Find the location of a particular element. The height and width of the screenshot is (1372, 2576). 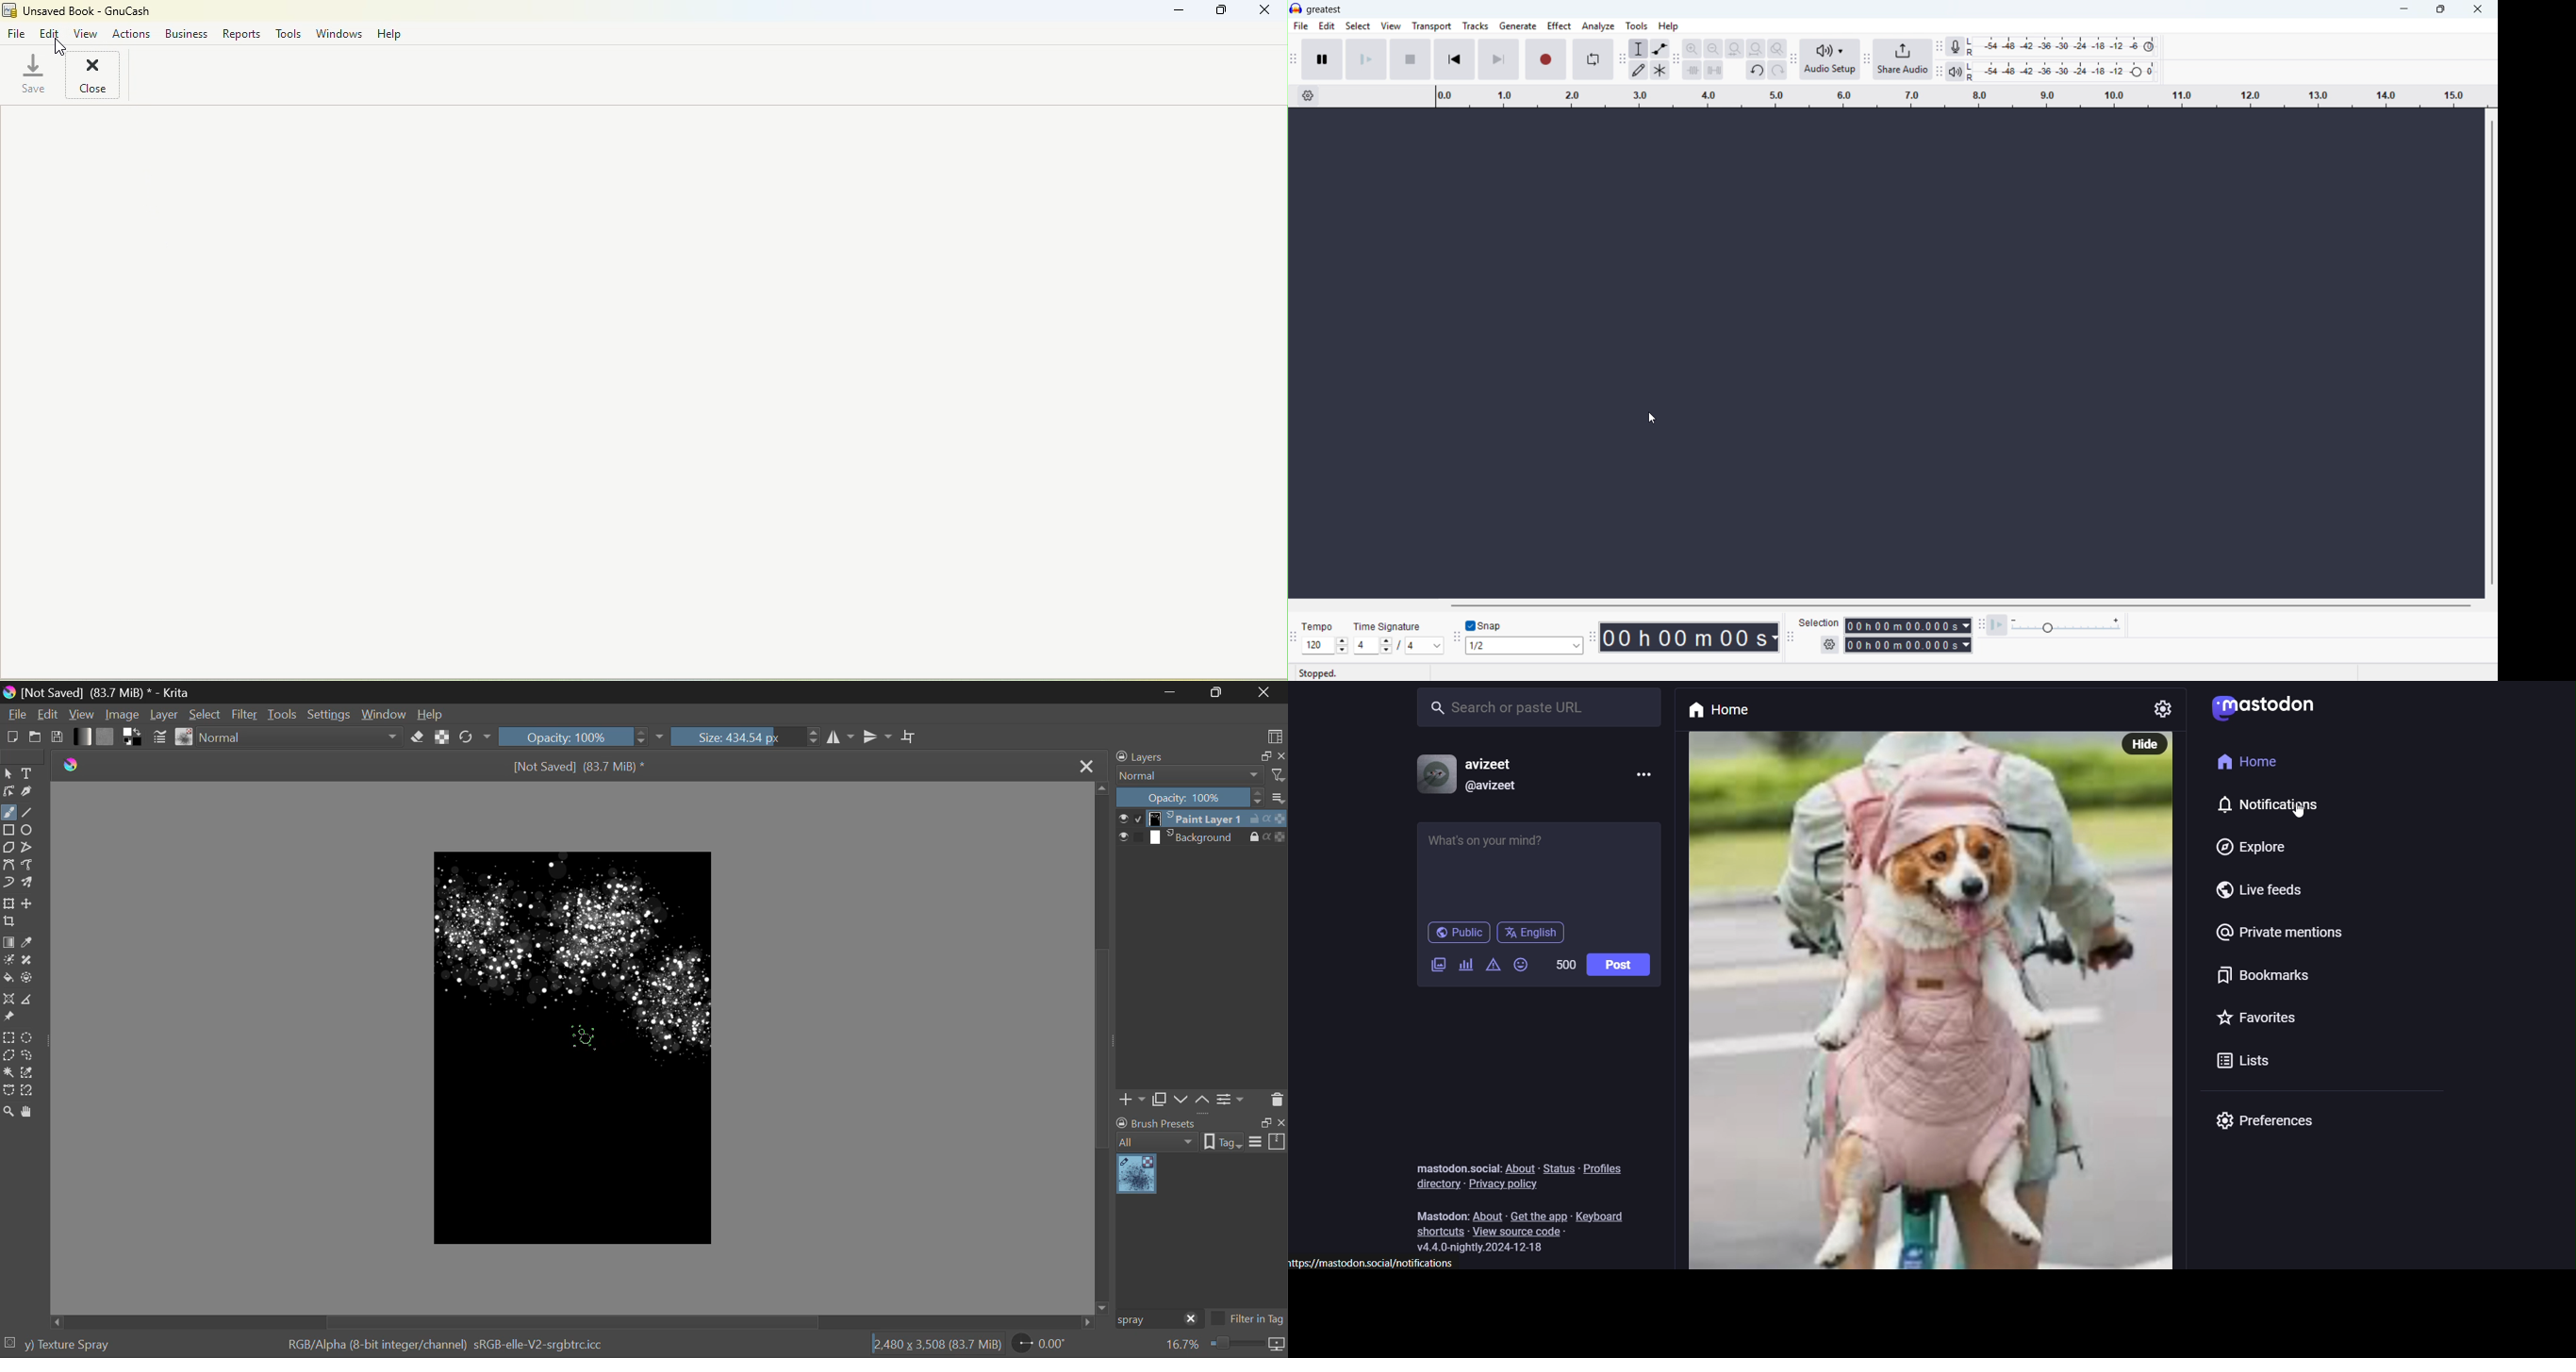

Close is located at coordinates (1264, 692).